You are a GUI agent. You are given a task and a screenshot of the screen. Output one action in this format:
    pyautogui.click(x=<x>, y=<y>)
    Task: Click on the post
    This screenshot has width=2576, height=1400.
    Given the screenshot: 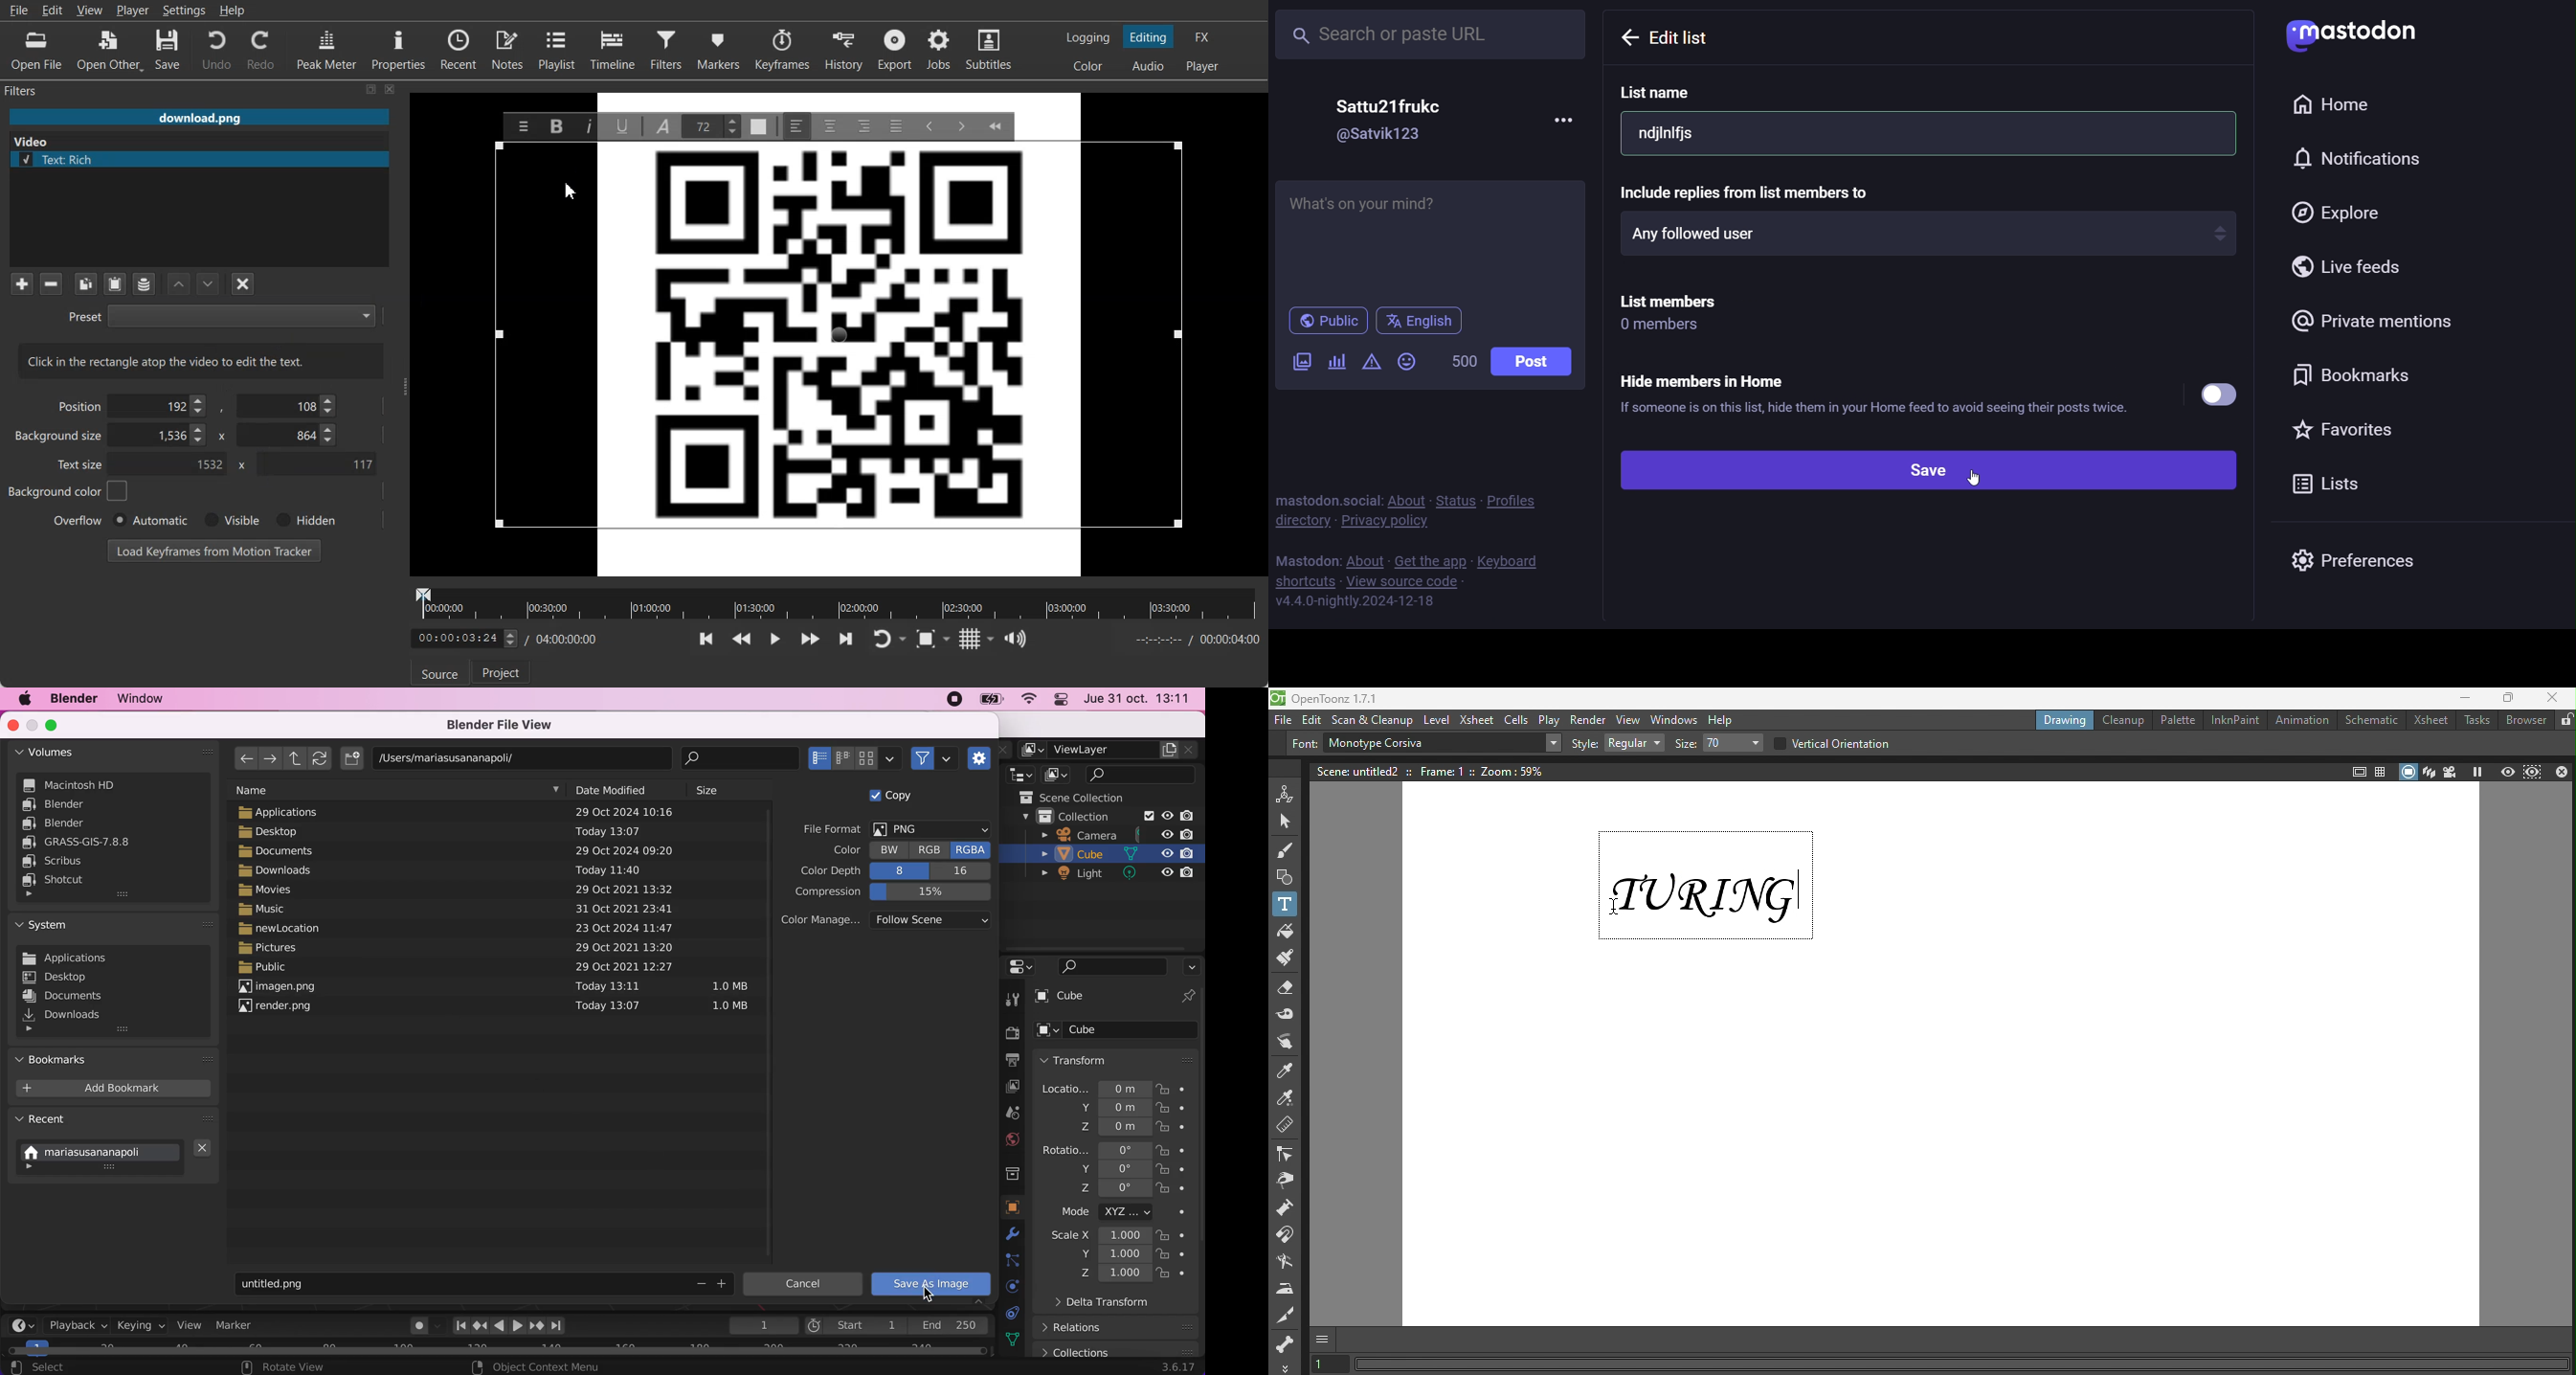 What is the action you would take?
    pyautogui.click(x=1541, y=361)
    